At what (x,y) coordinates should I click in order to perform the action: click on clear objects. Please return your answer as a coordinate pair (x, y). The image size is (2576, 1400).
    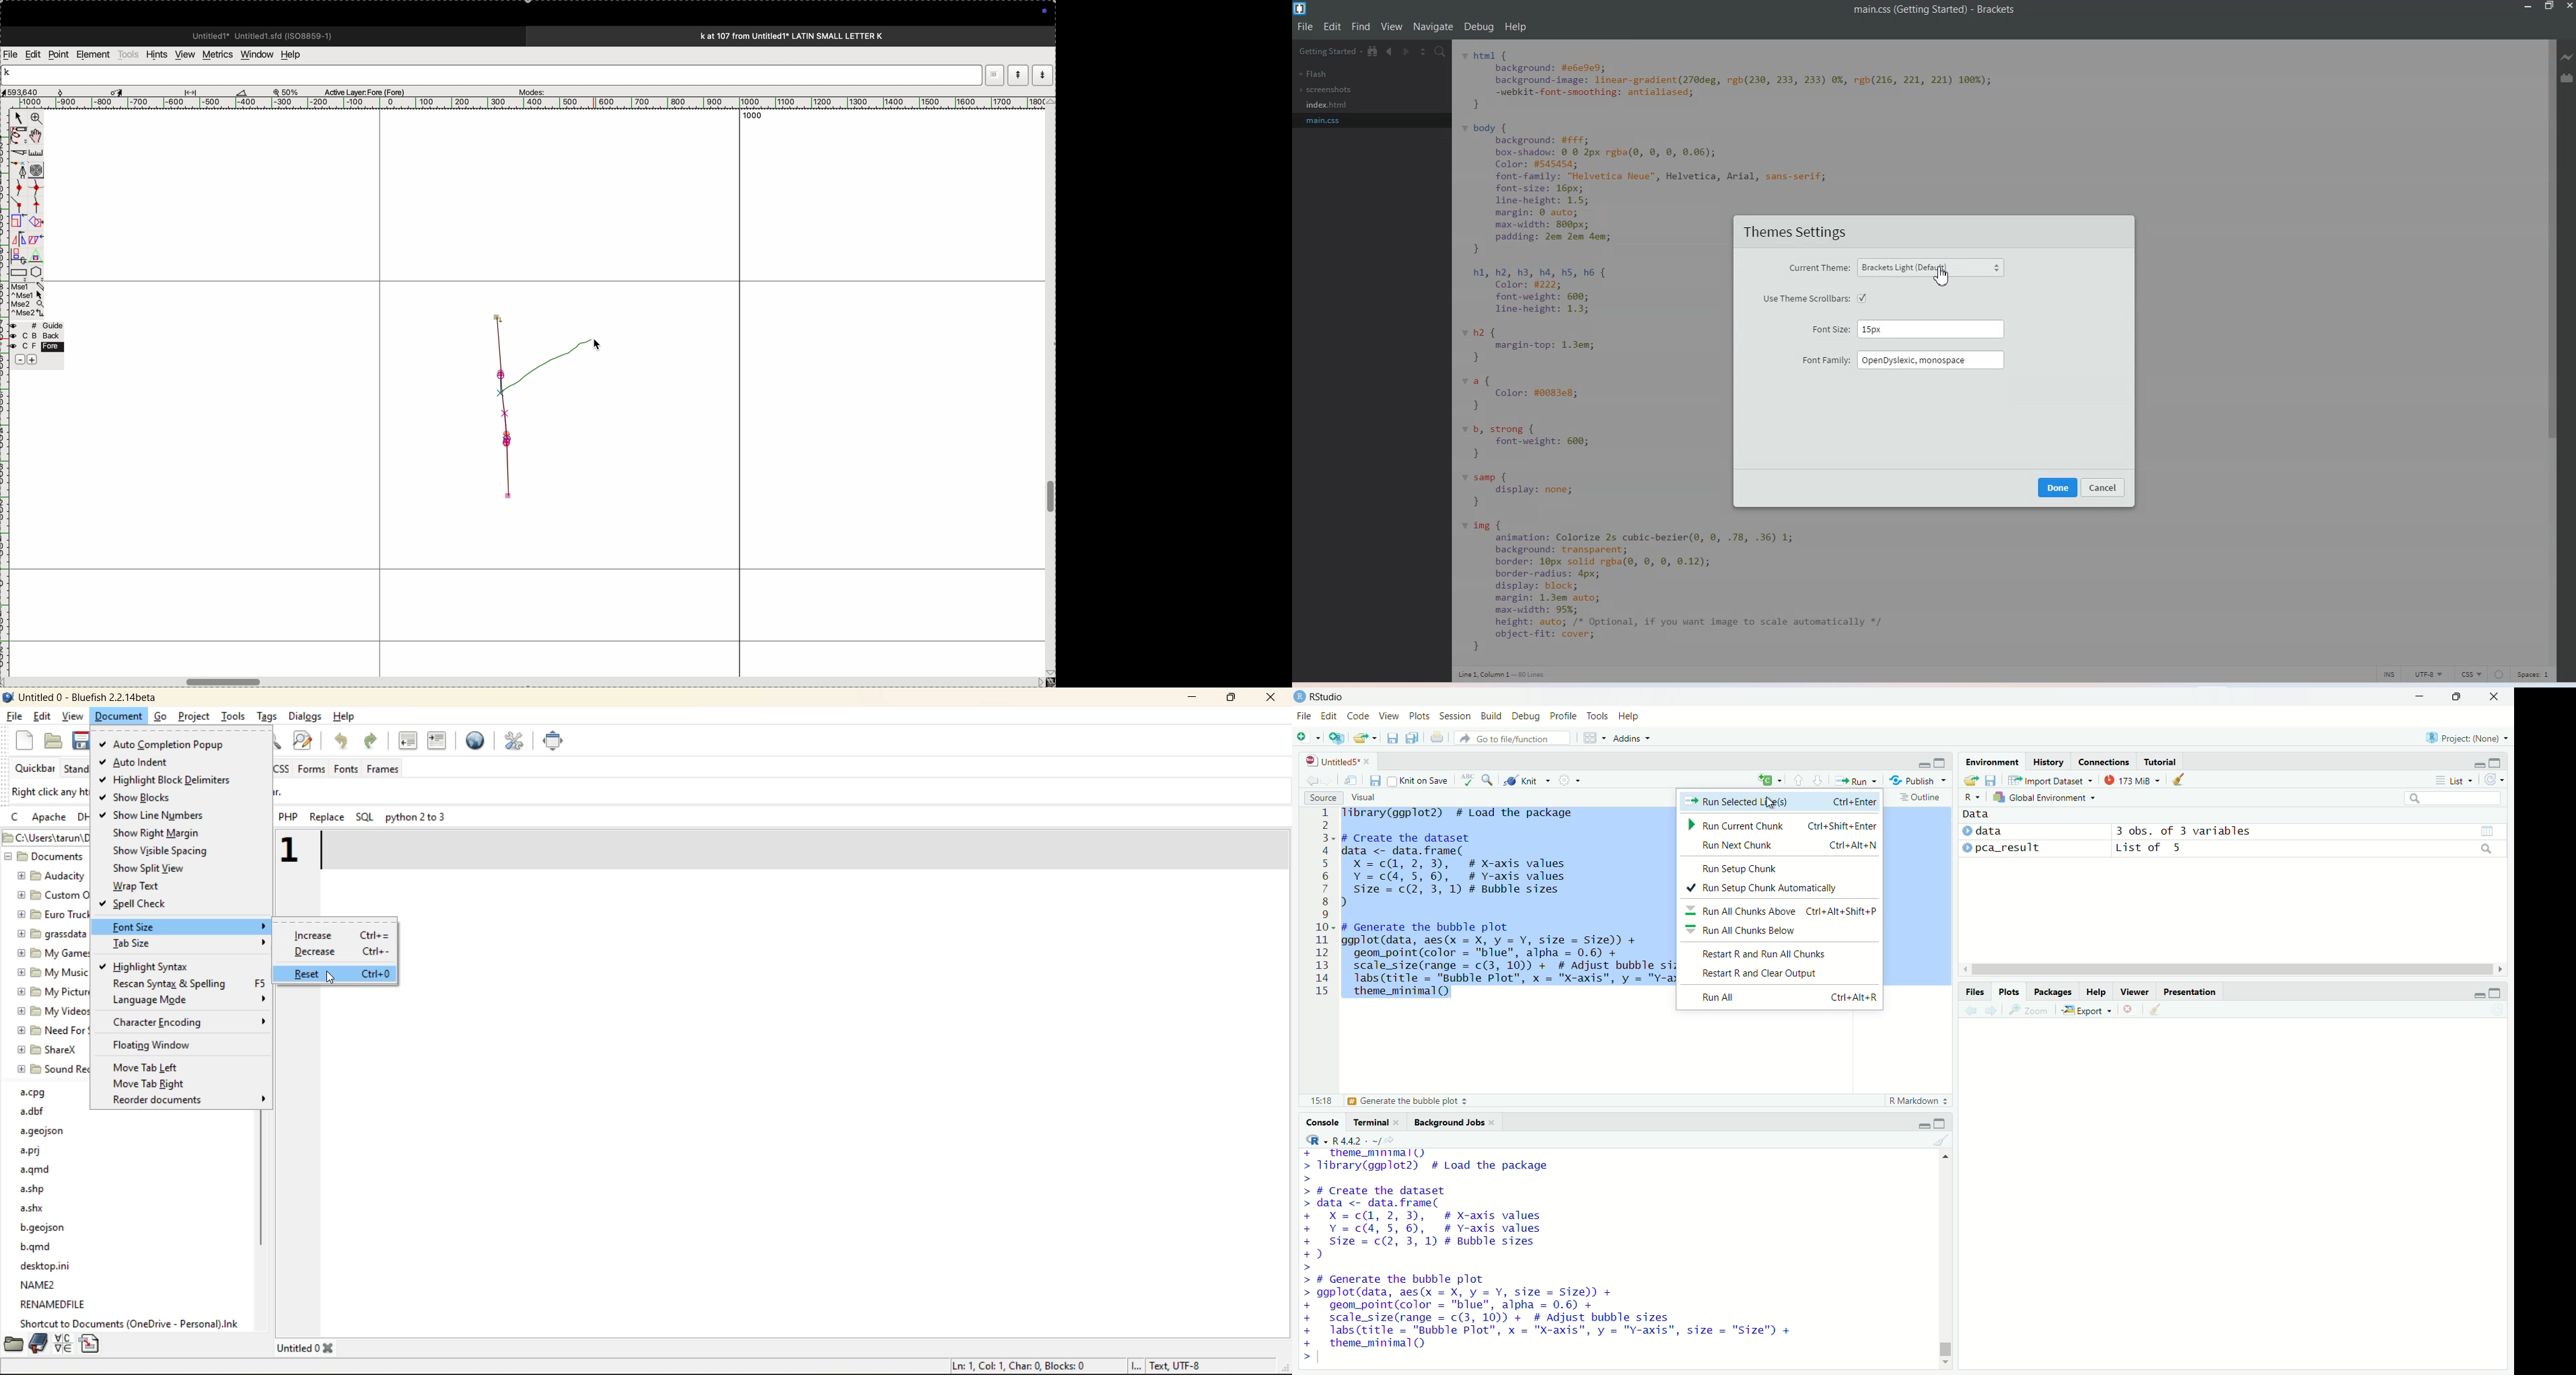
    Looking at the image, I should click on (2180, 779).